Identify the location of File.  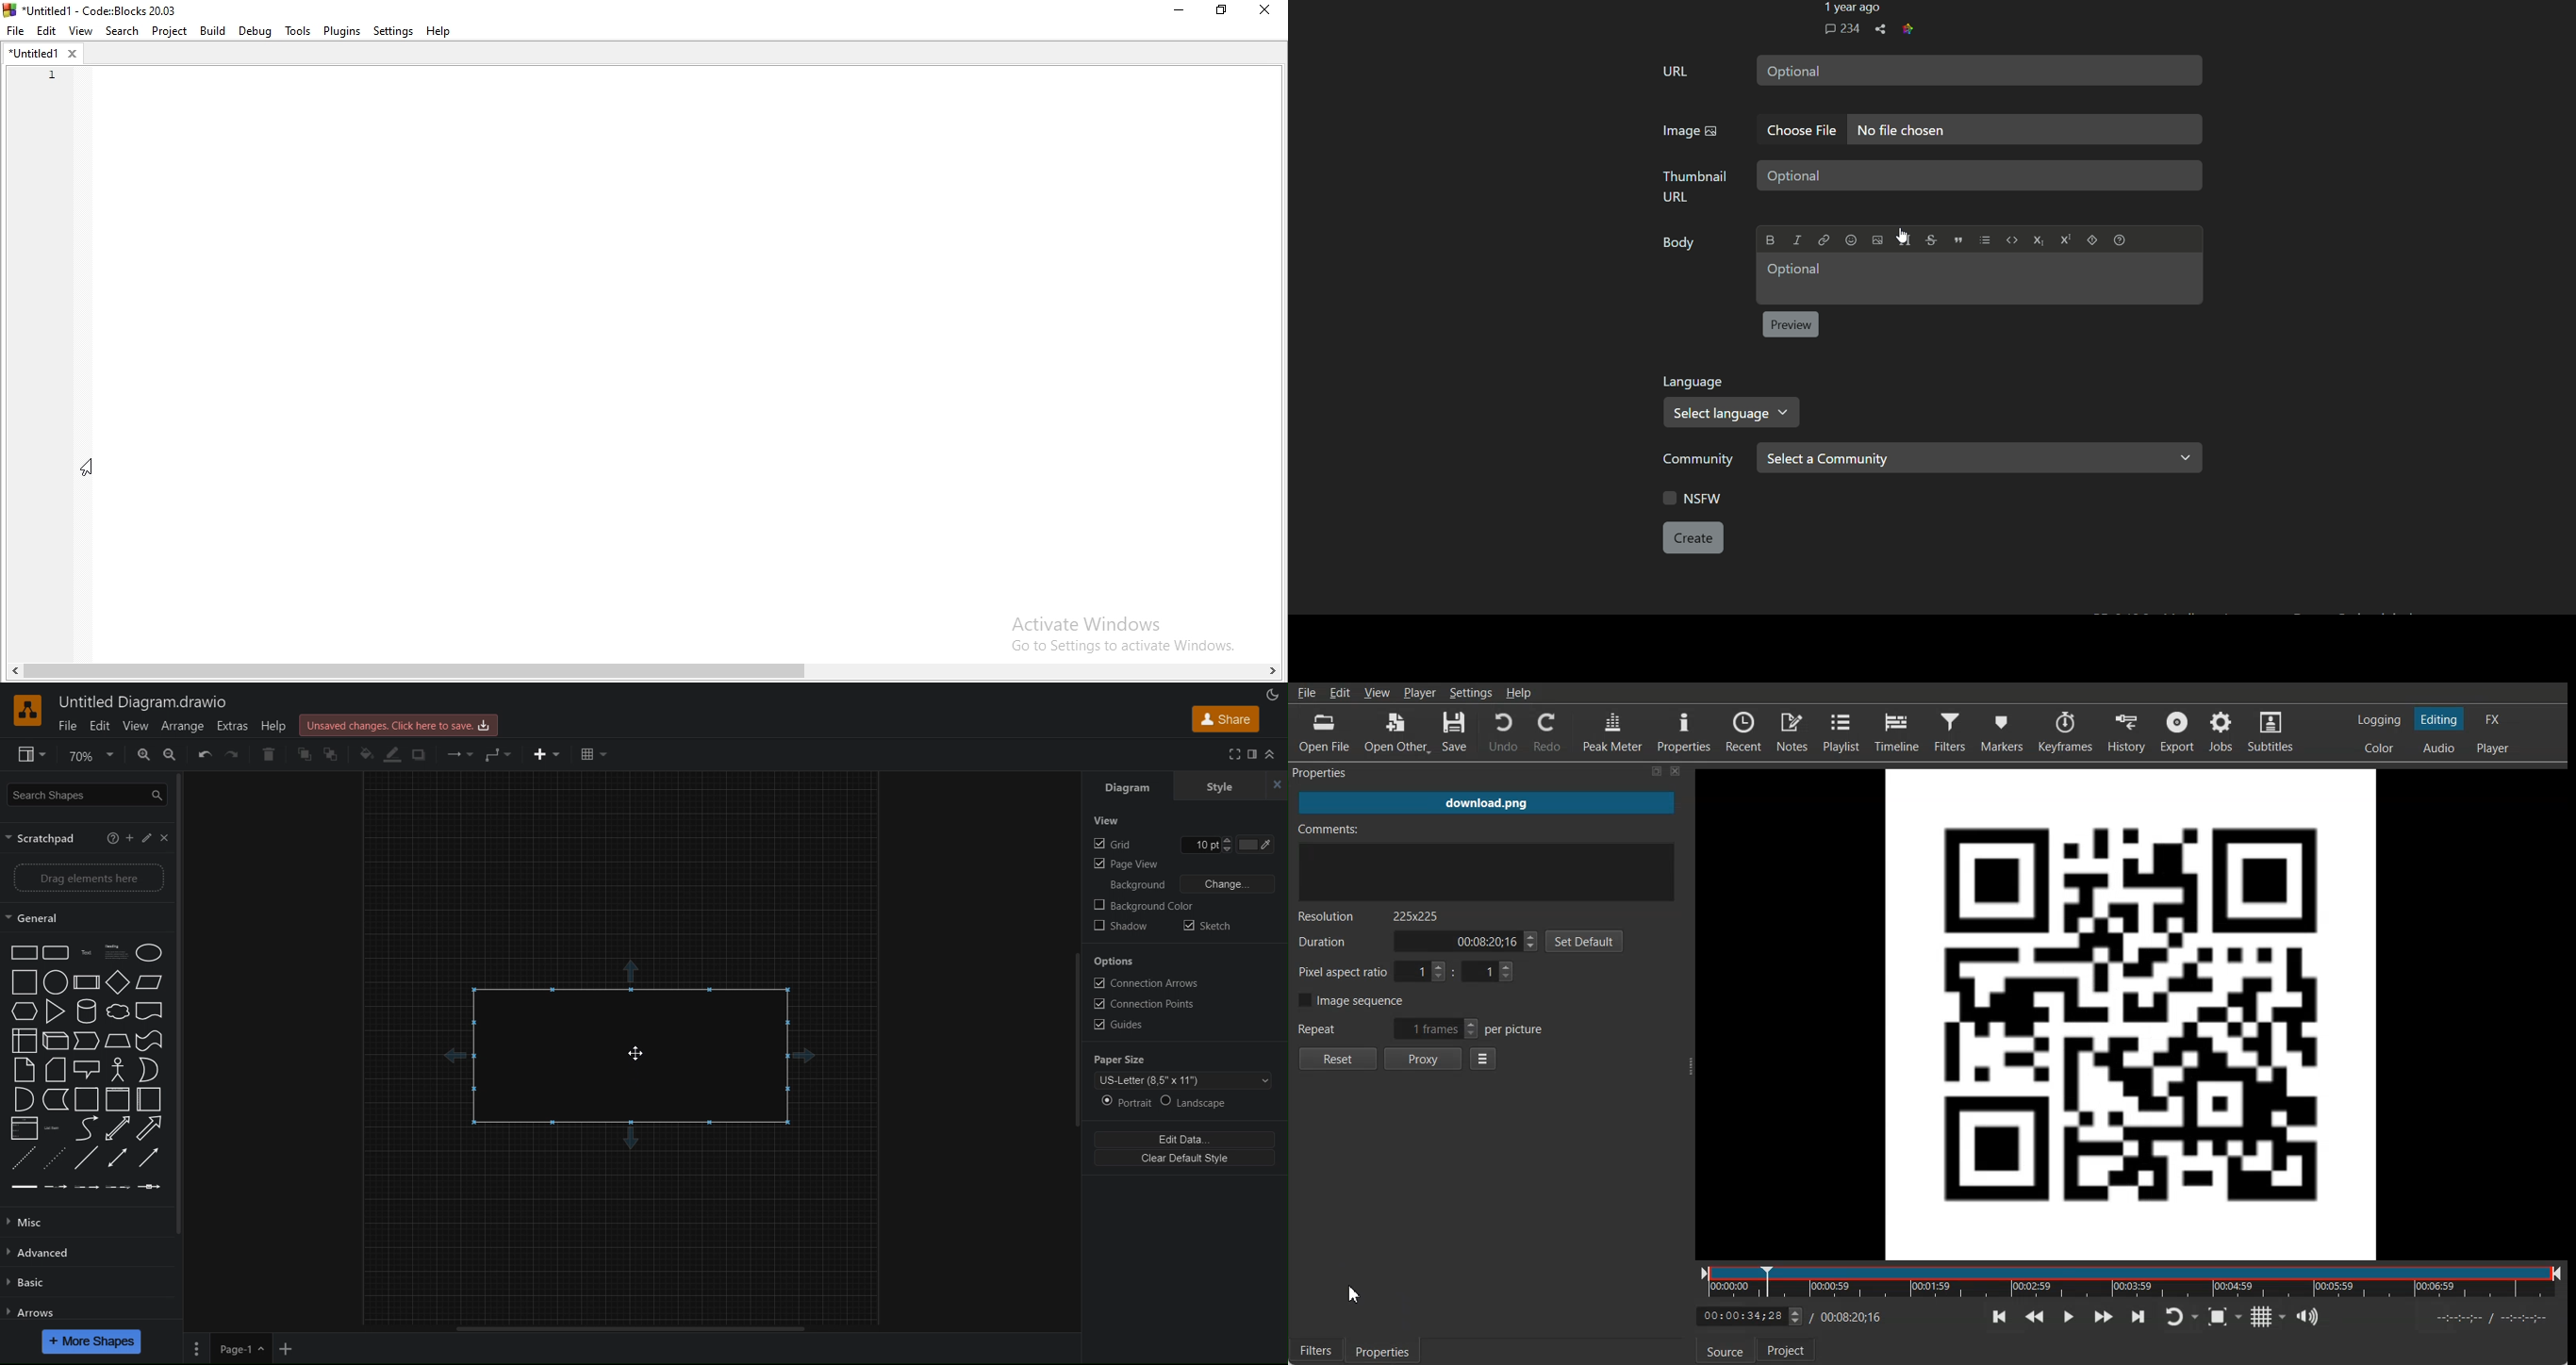
(68, 726).